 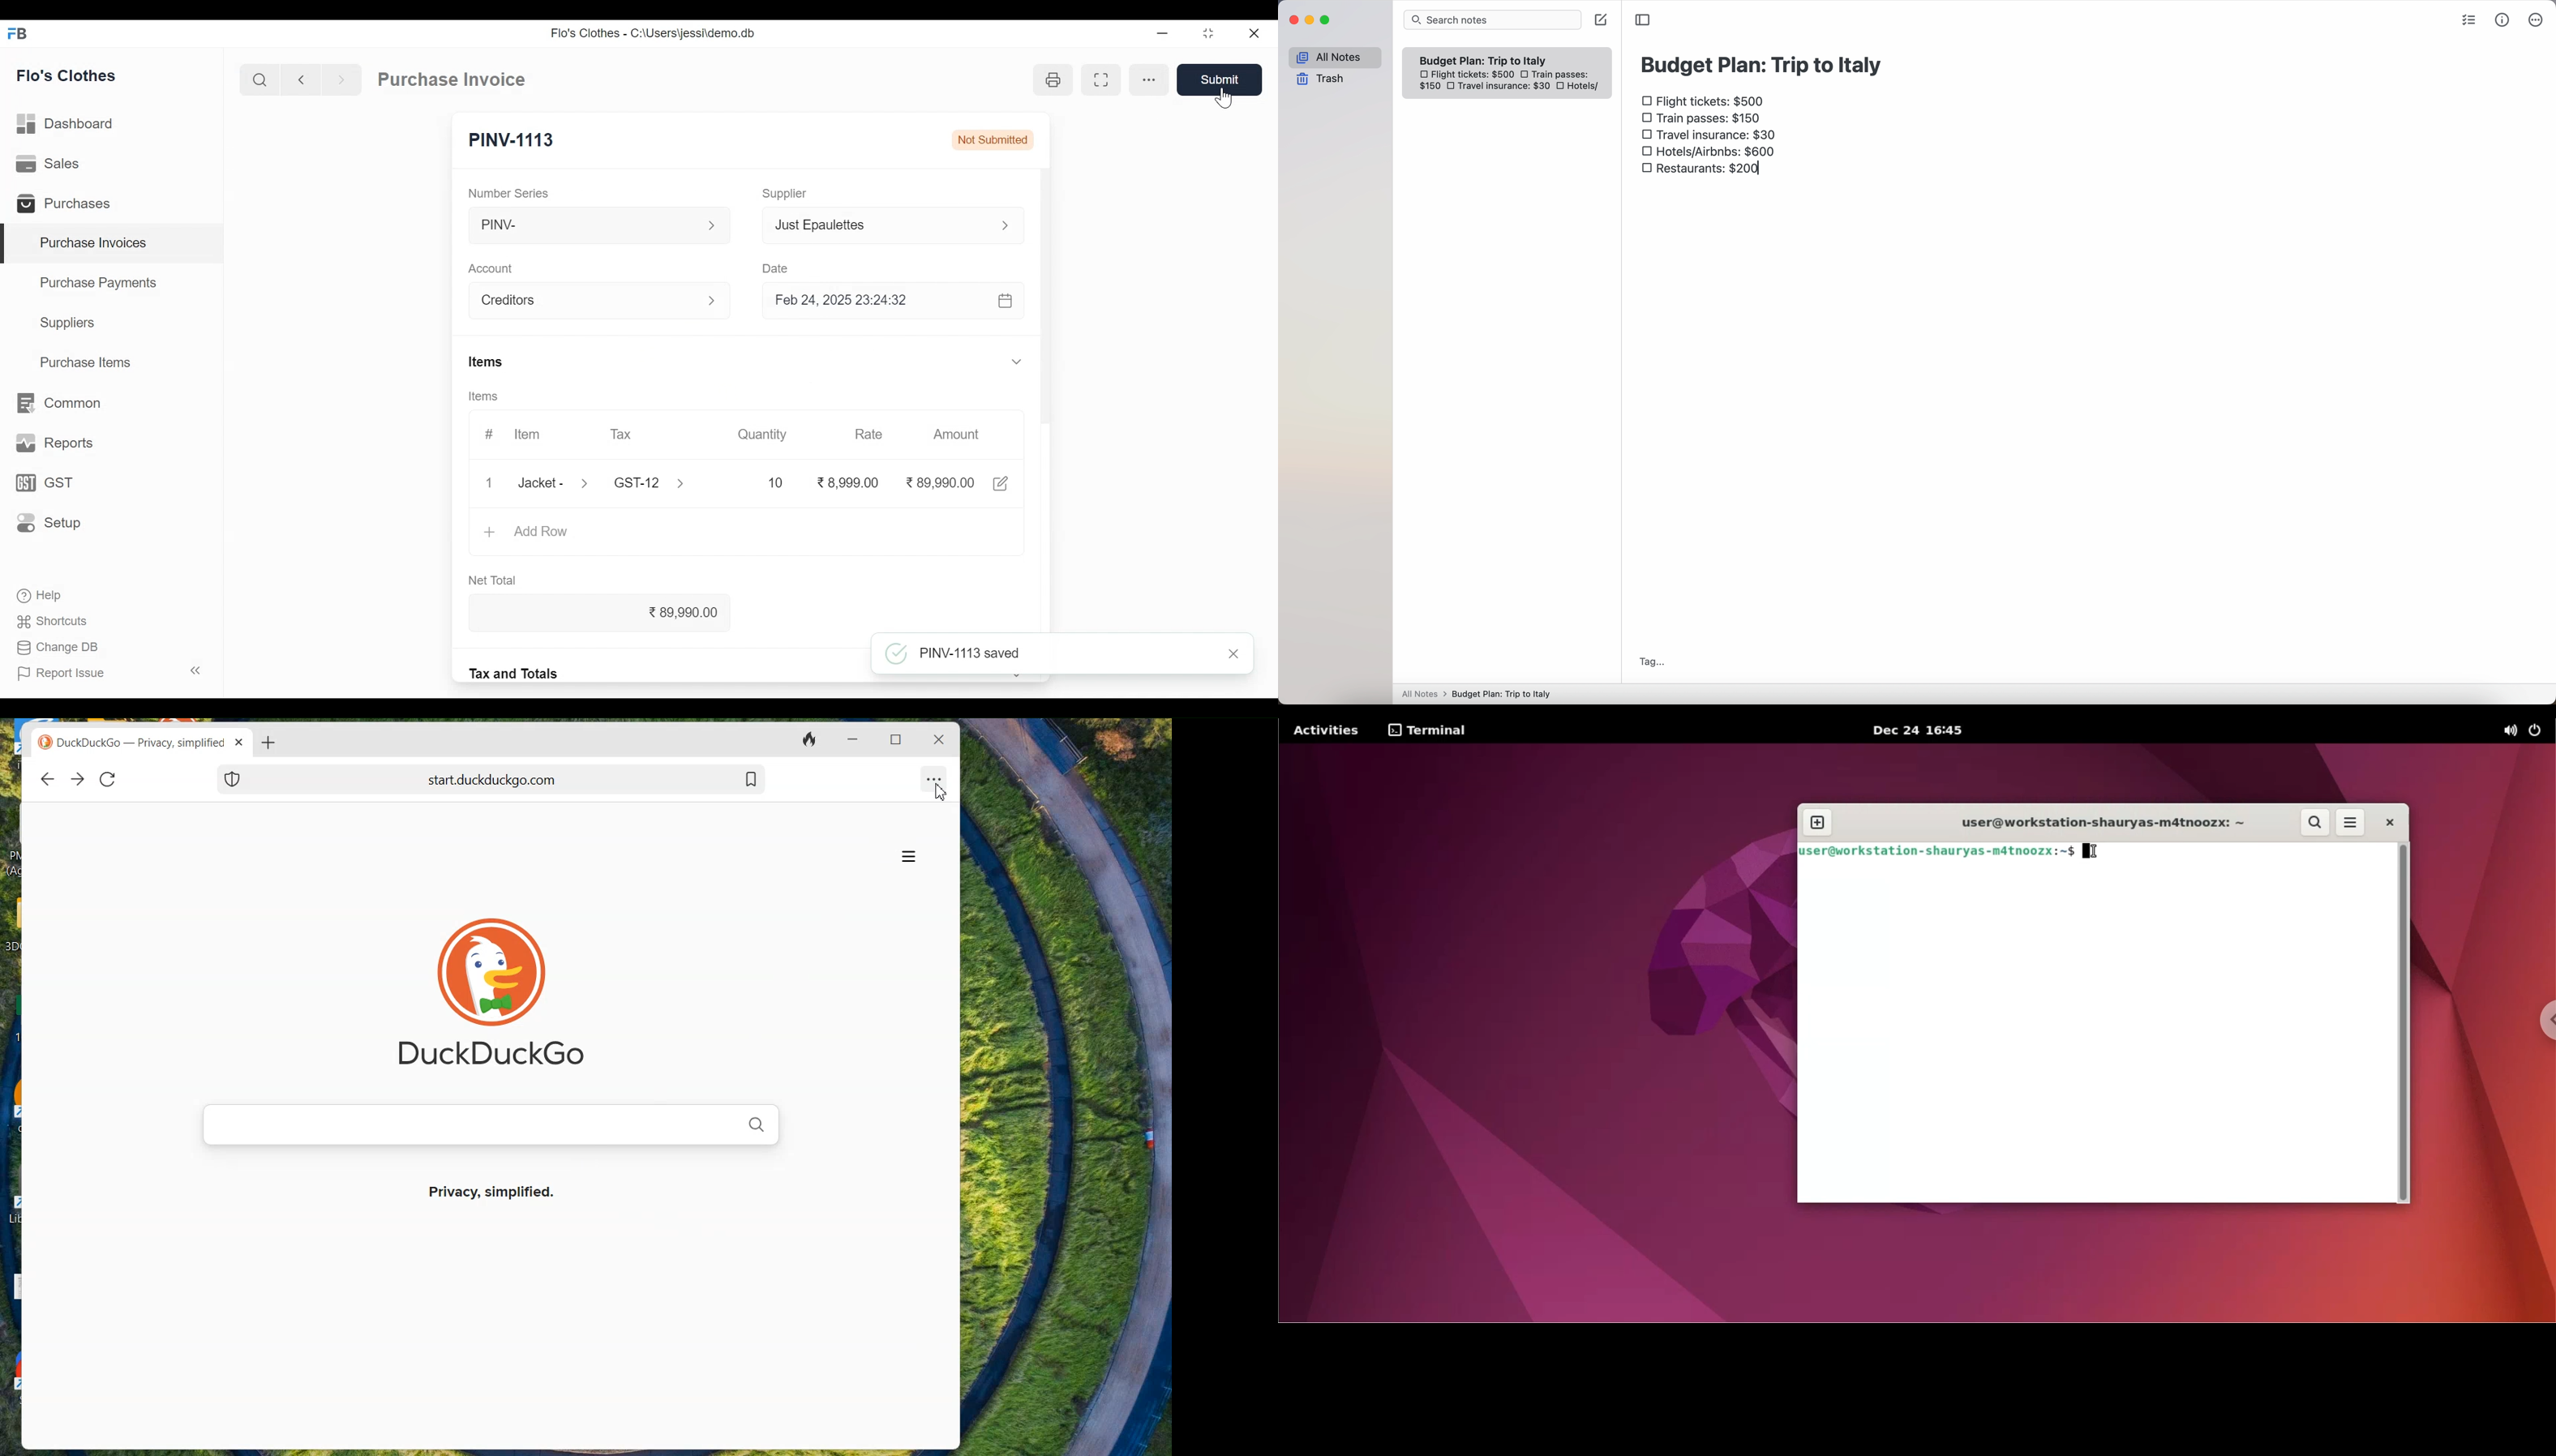 What do you see at coordinates (298, 80) in the screenshot?
I see `Navigate back` at bounding box center [298, 80].